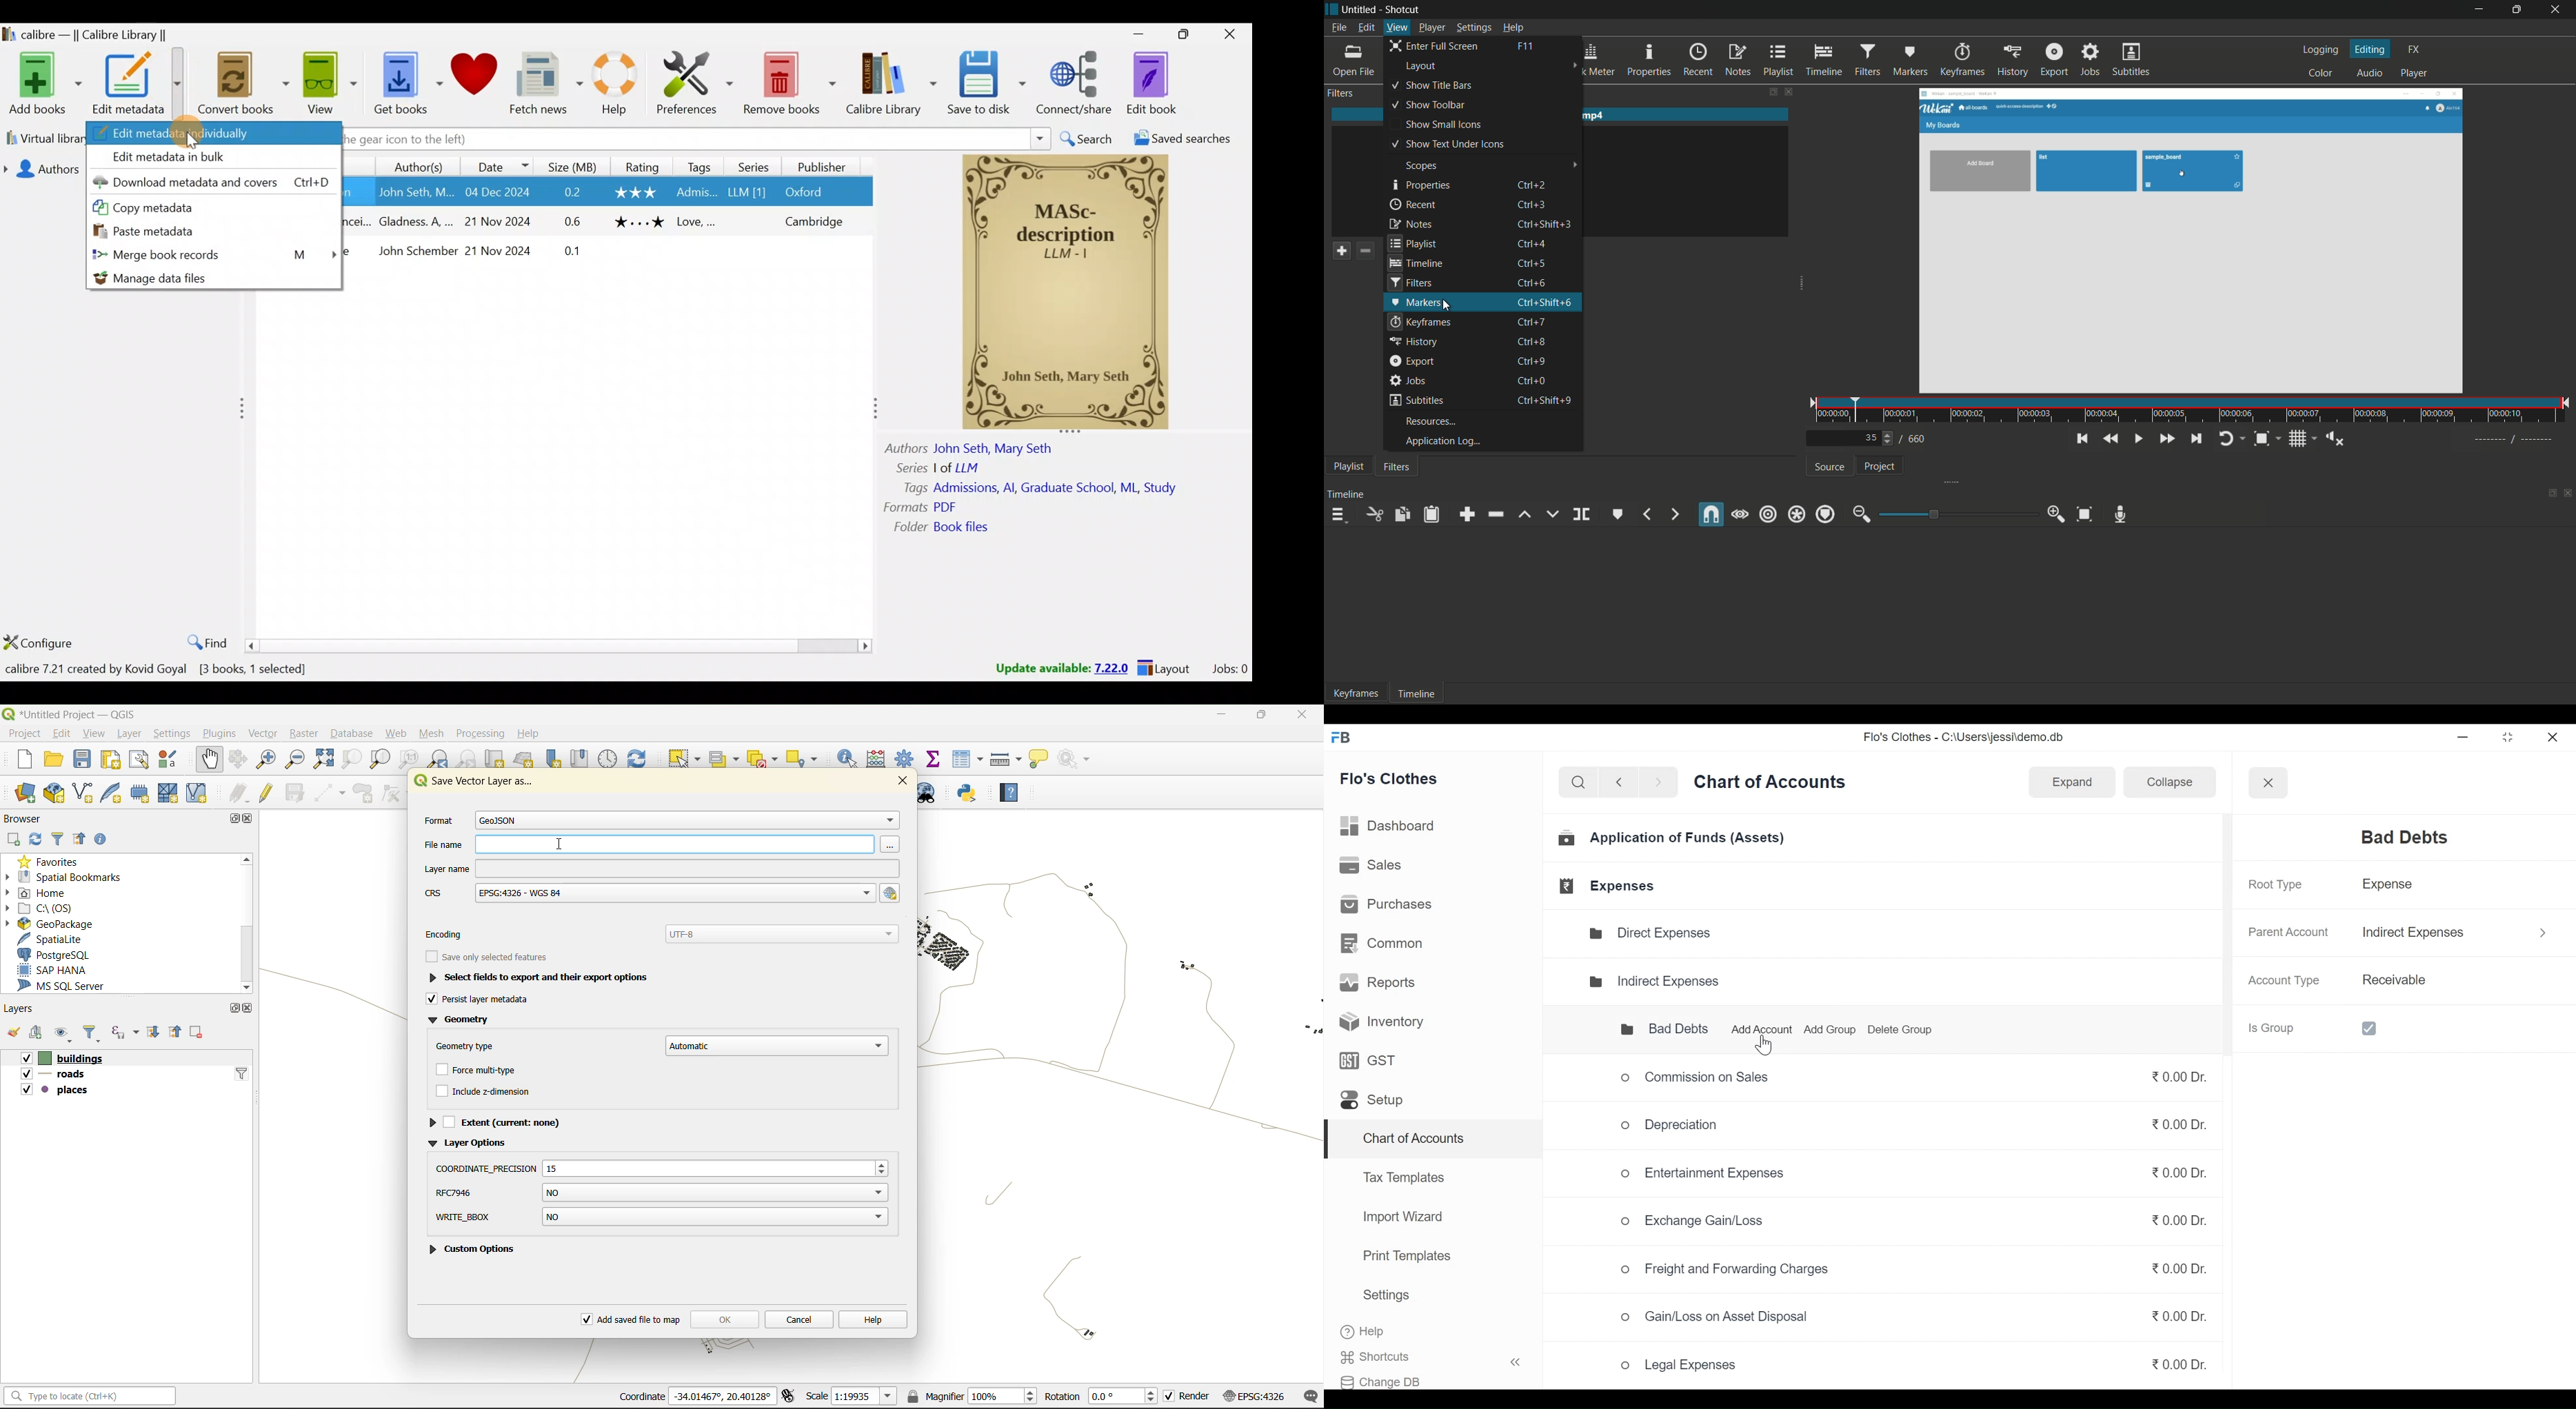 The width and height of the screenshot is (2576, 1428). I want to click on color, so click(2321, 74).